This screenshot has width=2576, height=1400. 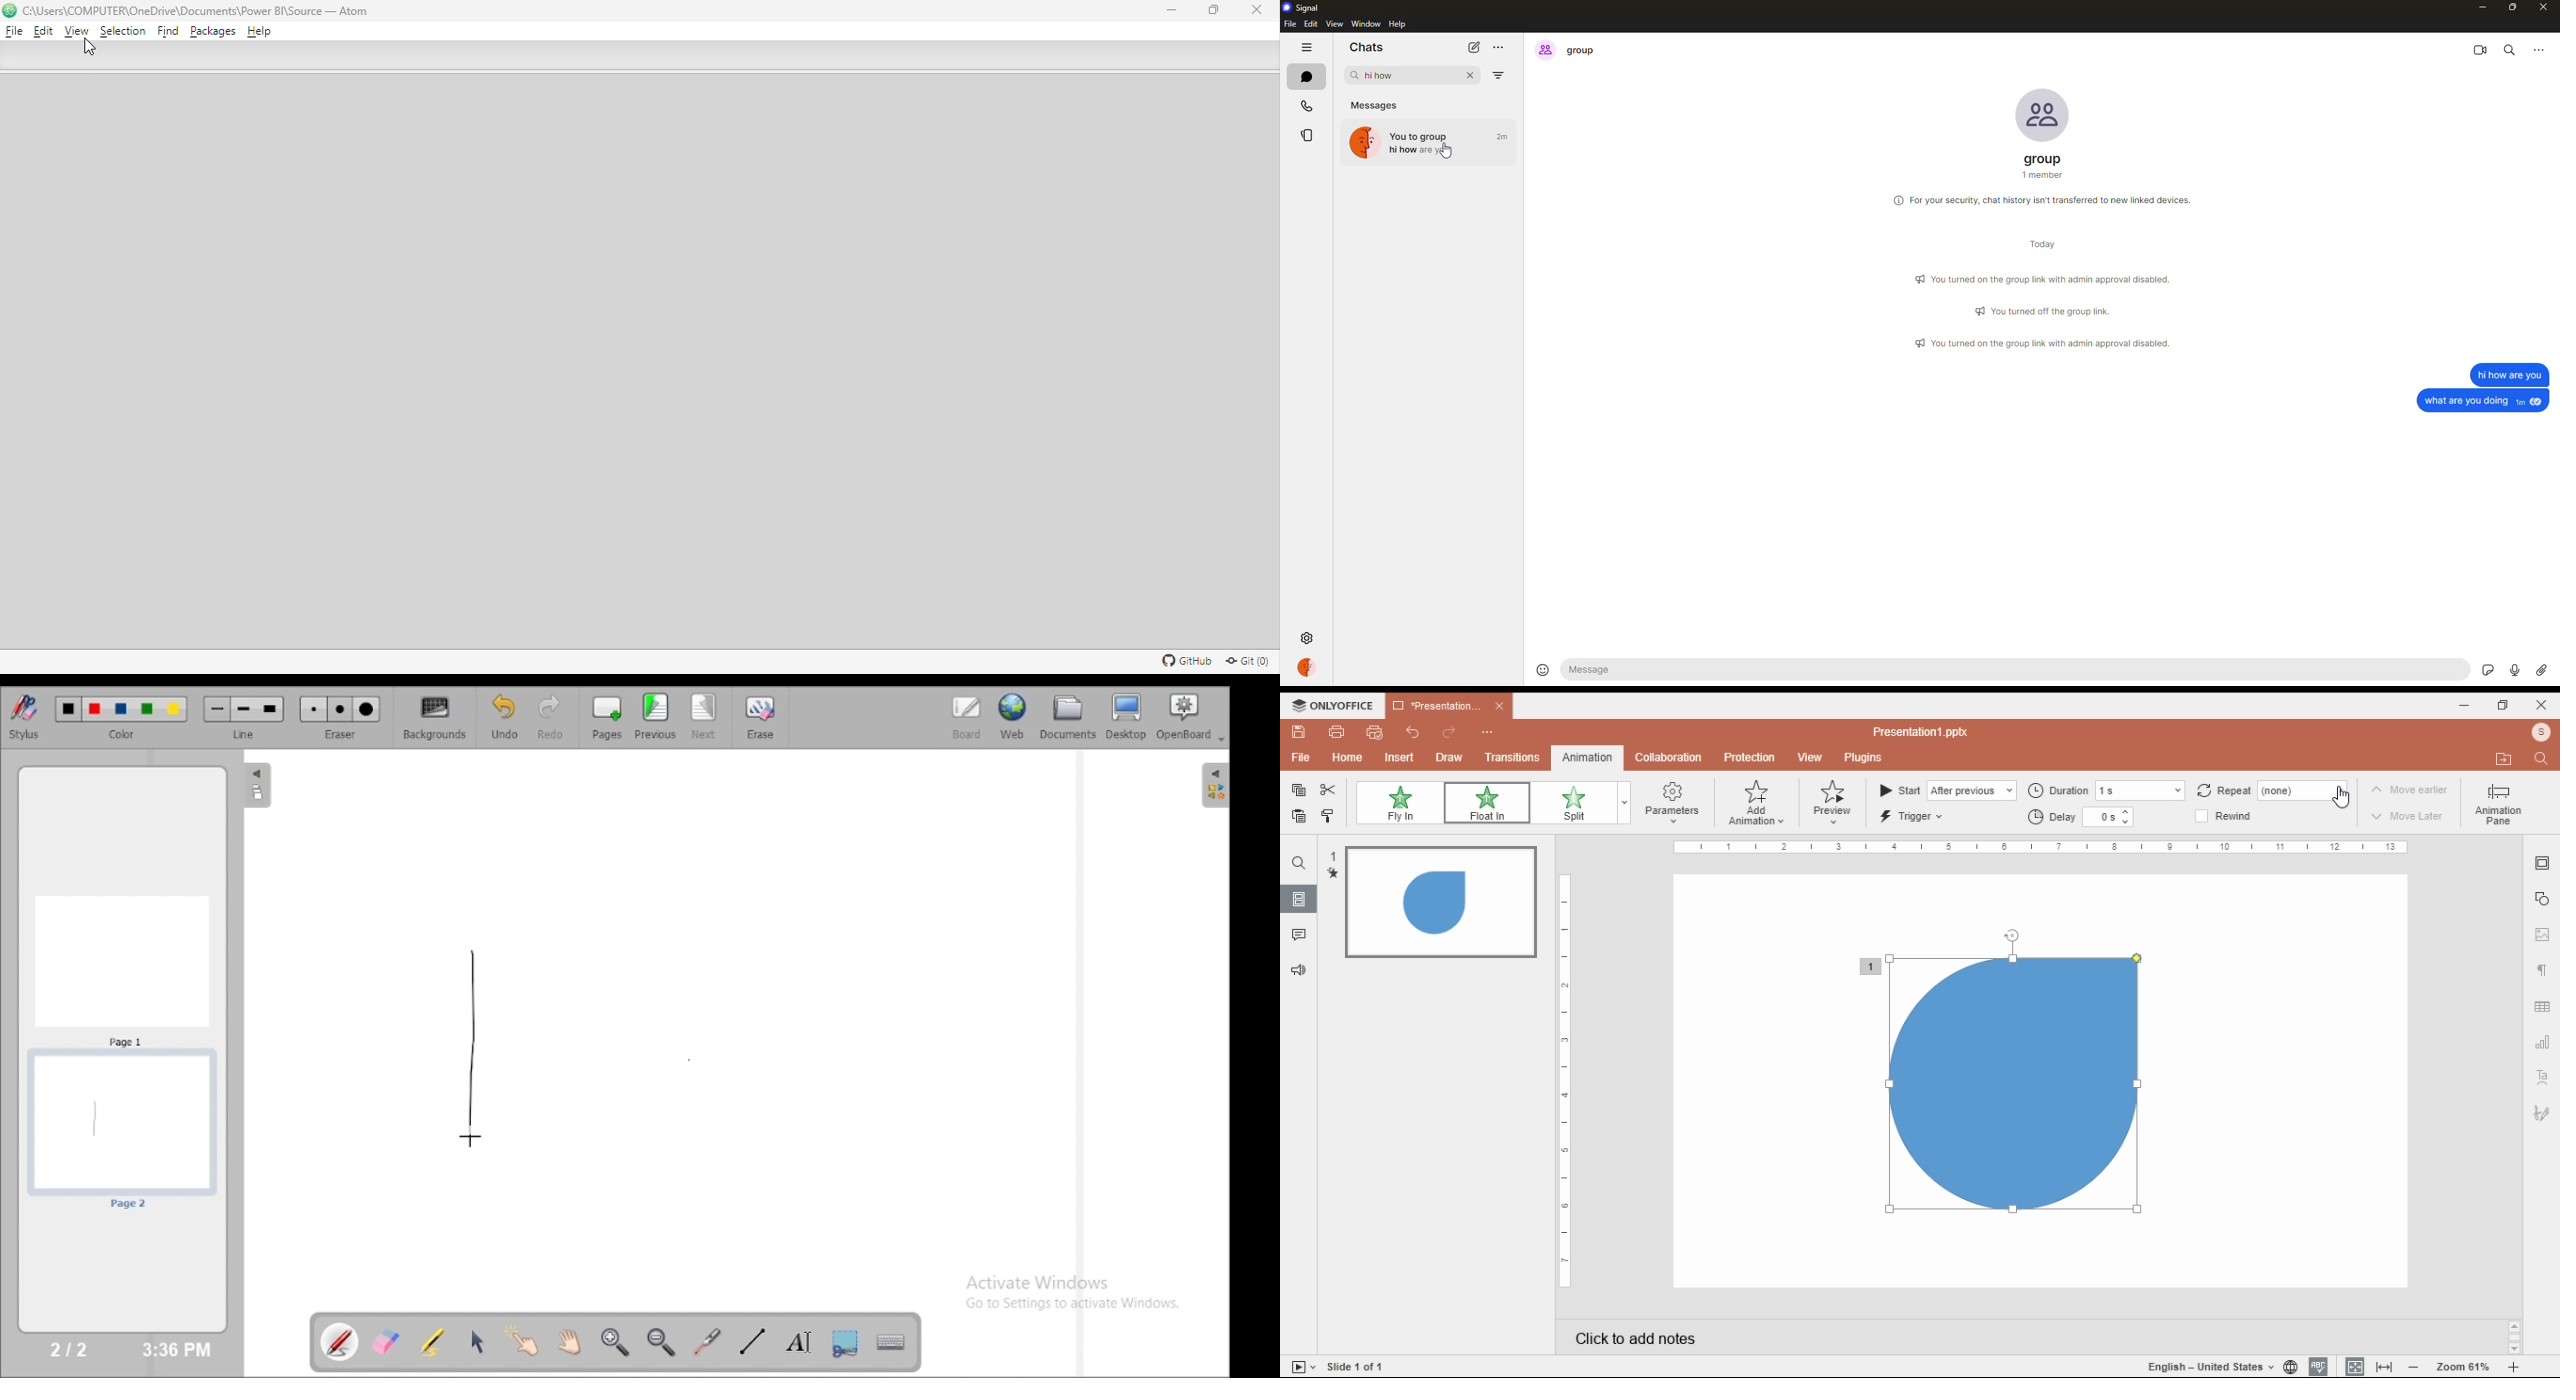 What do you see at coordinates (2541, 901) in the screenshot?
I see `shape settings` at bounding box center [2541, 901].